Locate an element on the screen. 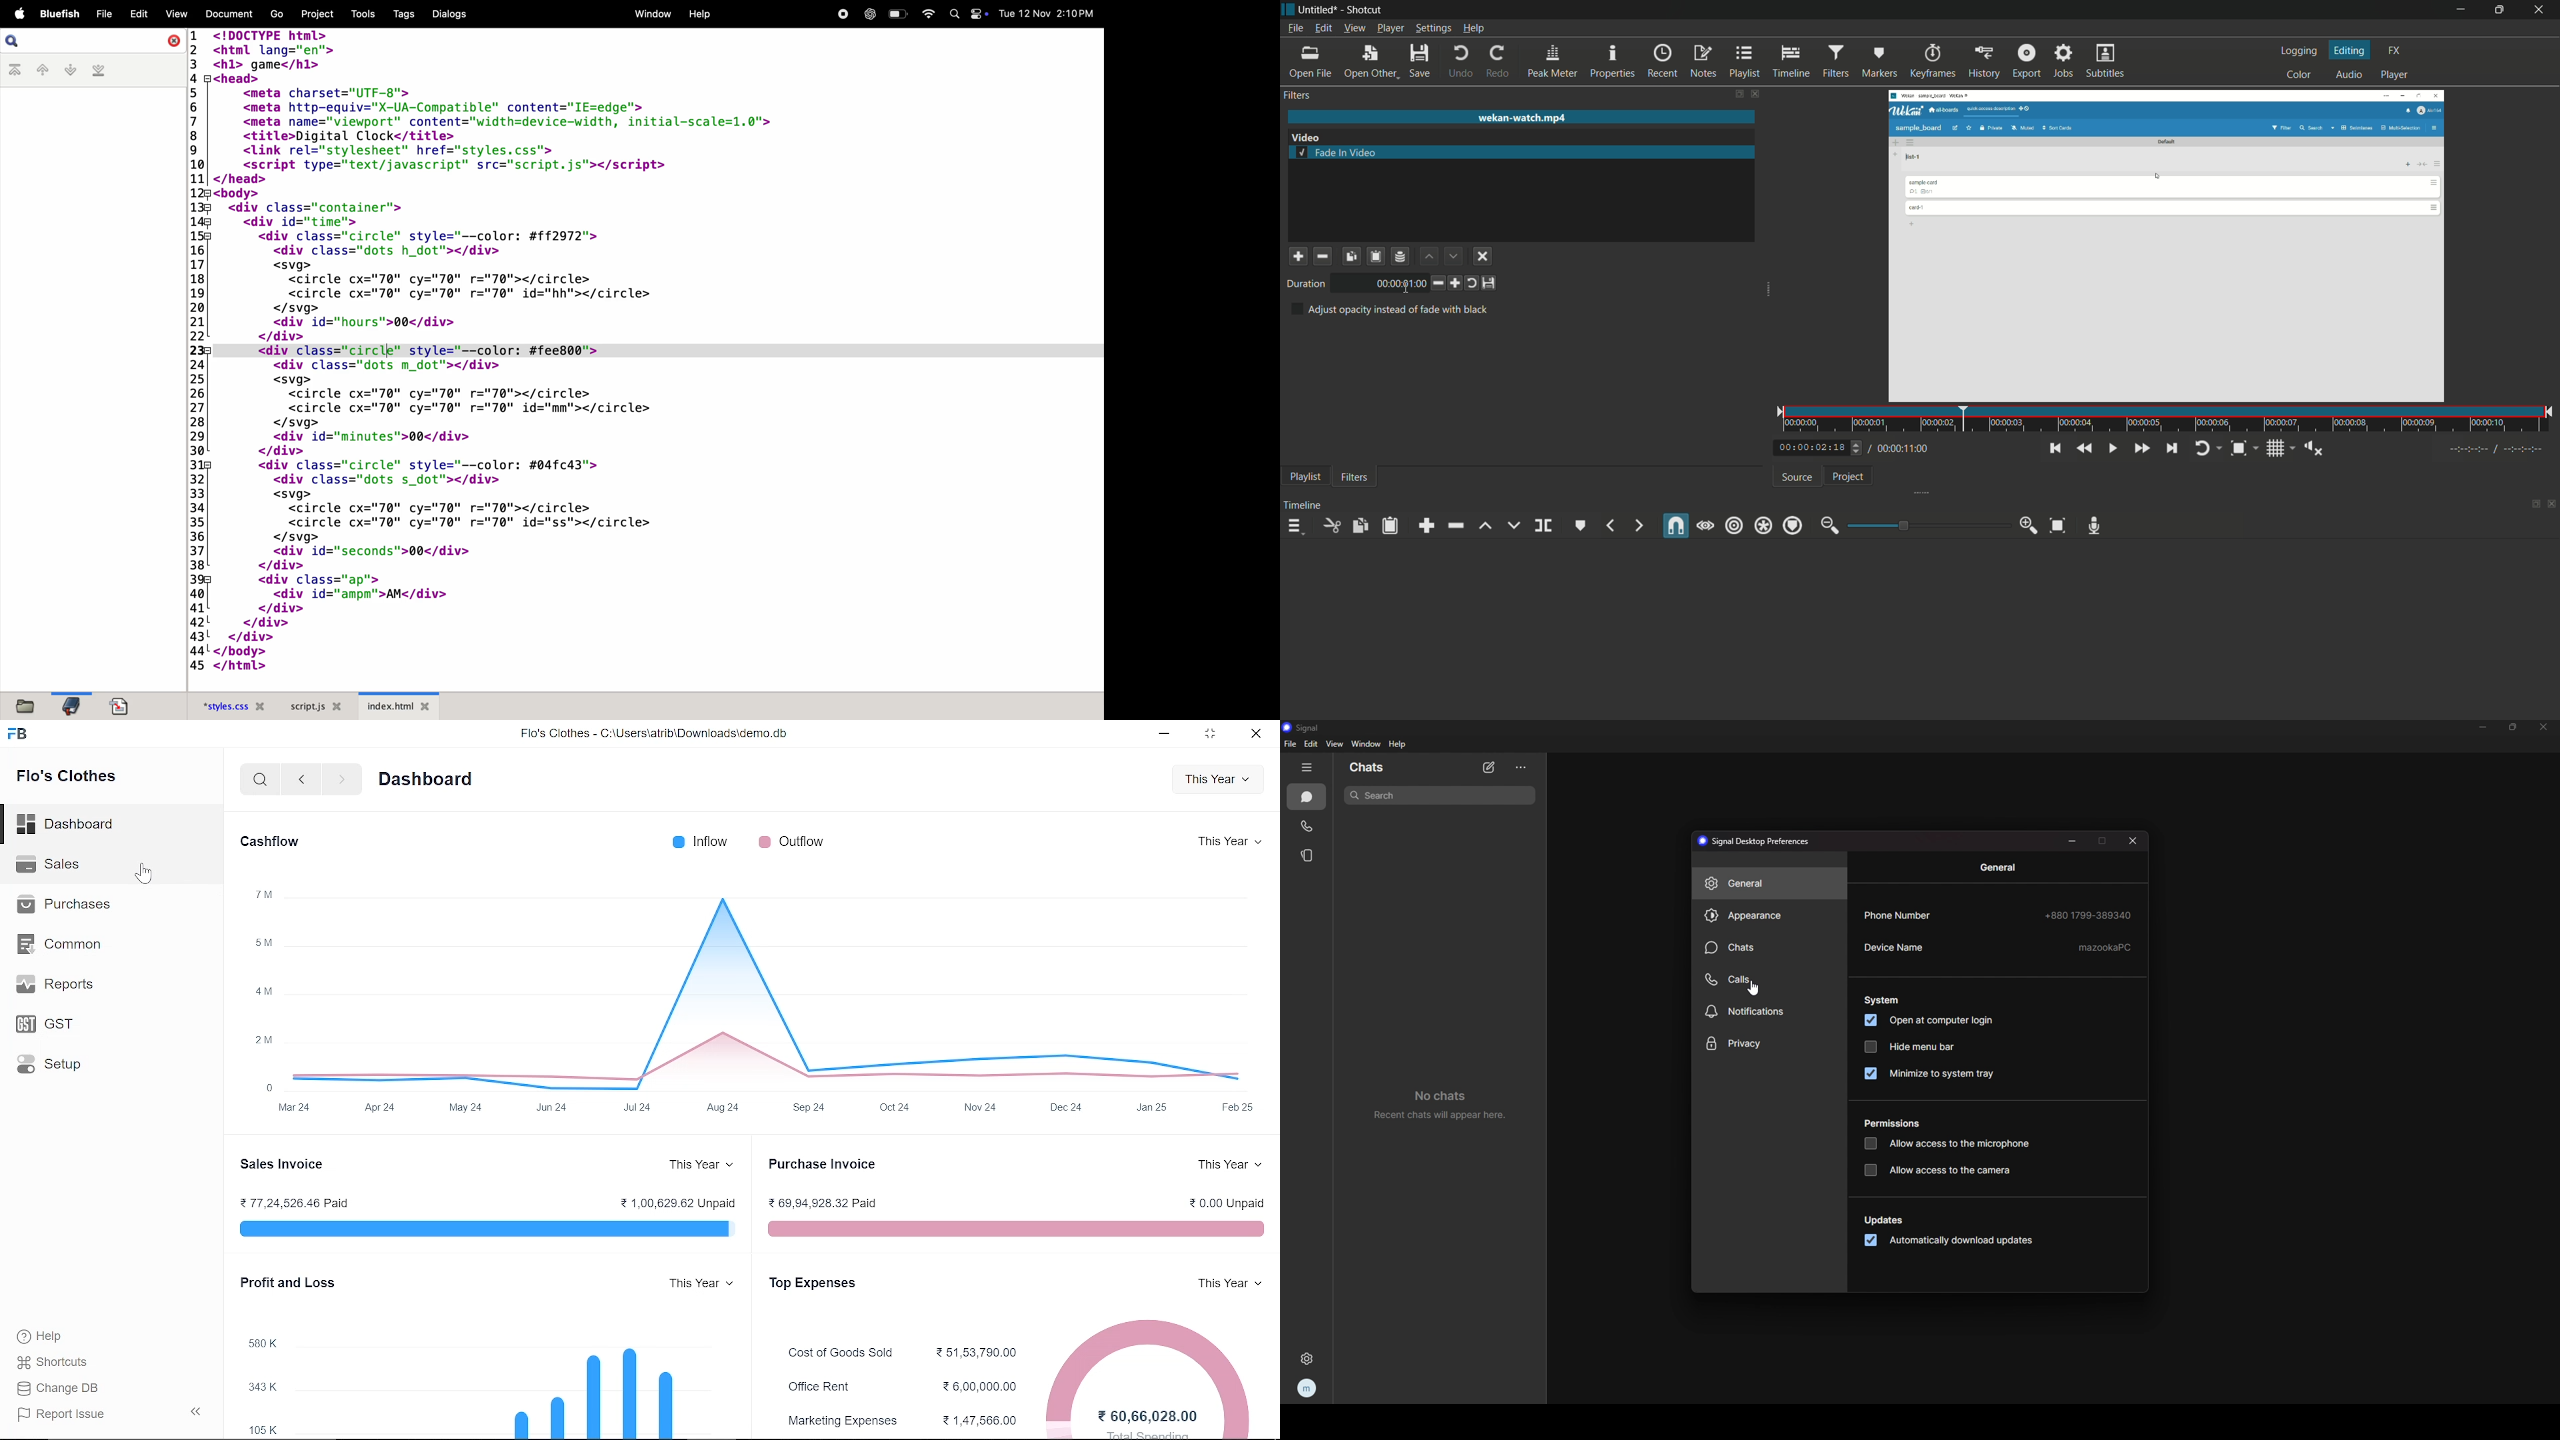 This screenshot has height=1456, width=2576. ‘Marketing Expenses 1,47,566.00 is located at coordinates (898, 1420).